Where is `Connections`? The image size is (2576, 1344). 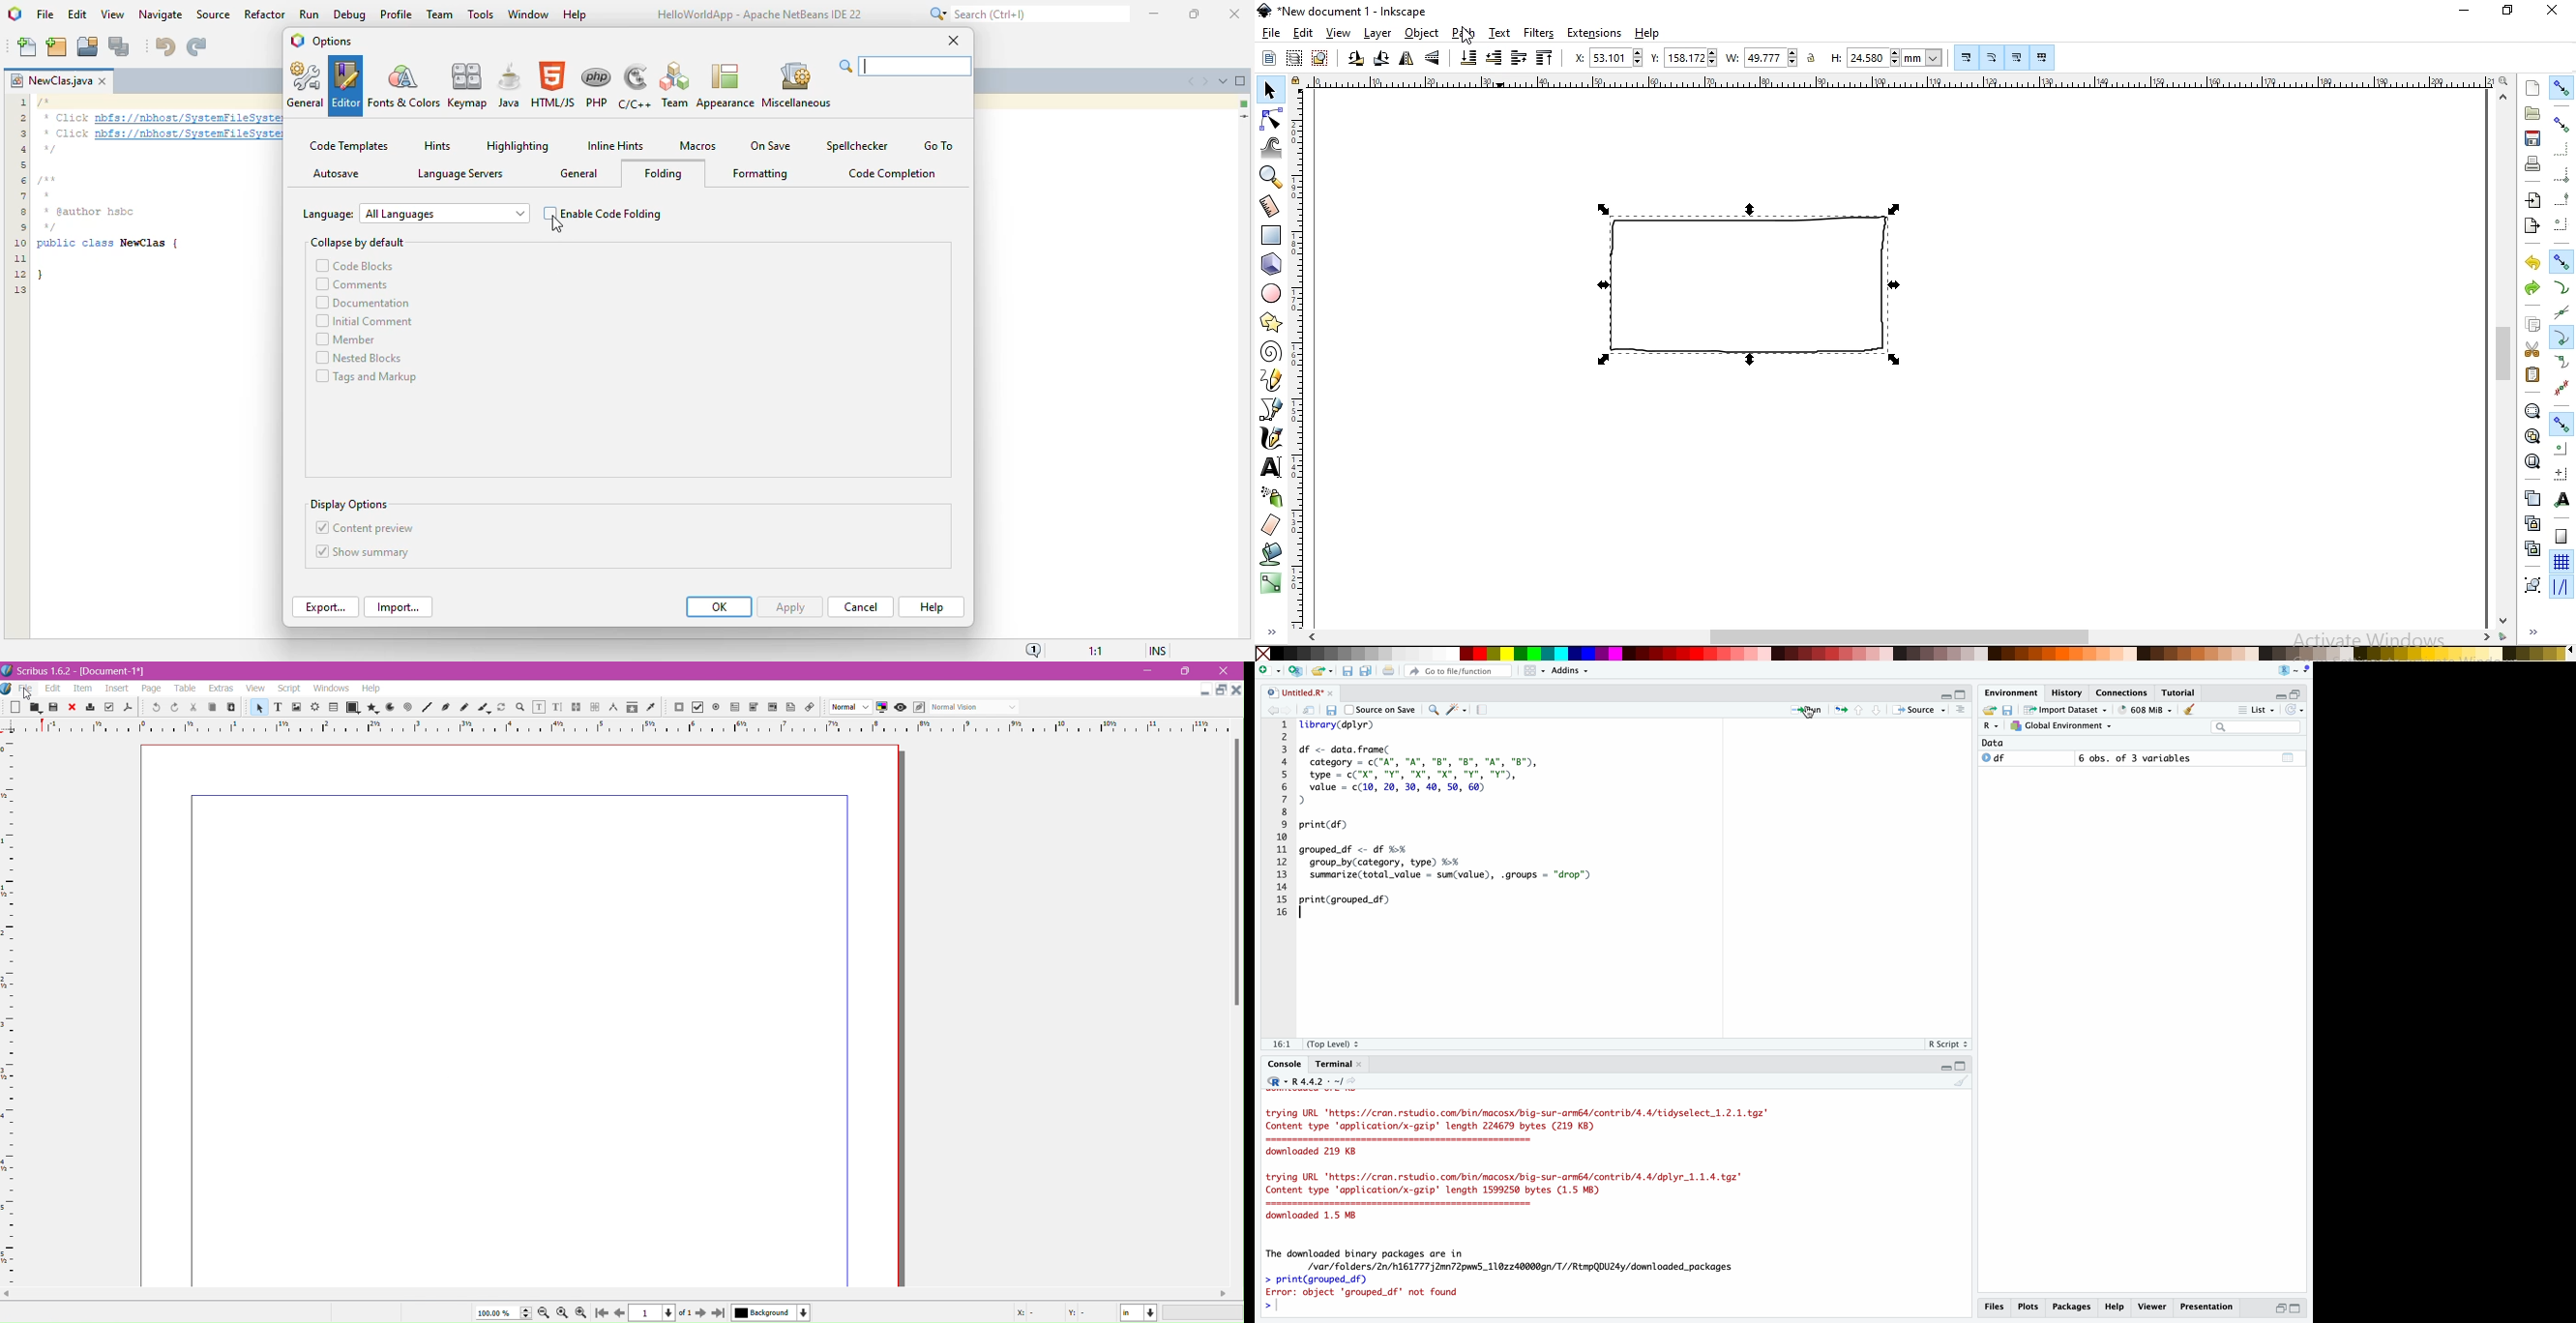 Connections is located at coordinates (2122, 693).